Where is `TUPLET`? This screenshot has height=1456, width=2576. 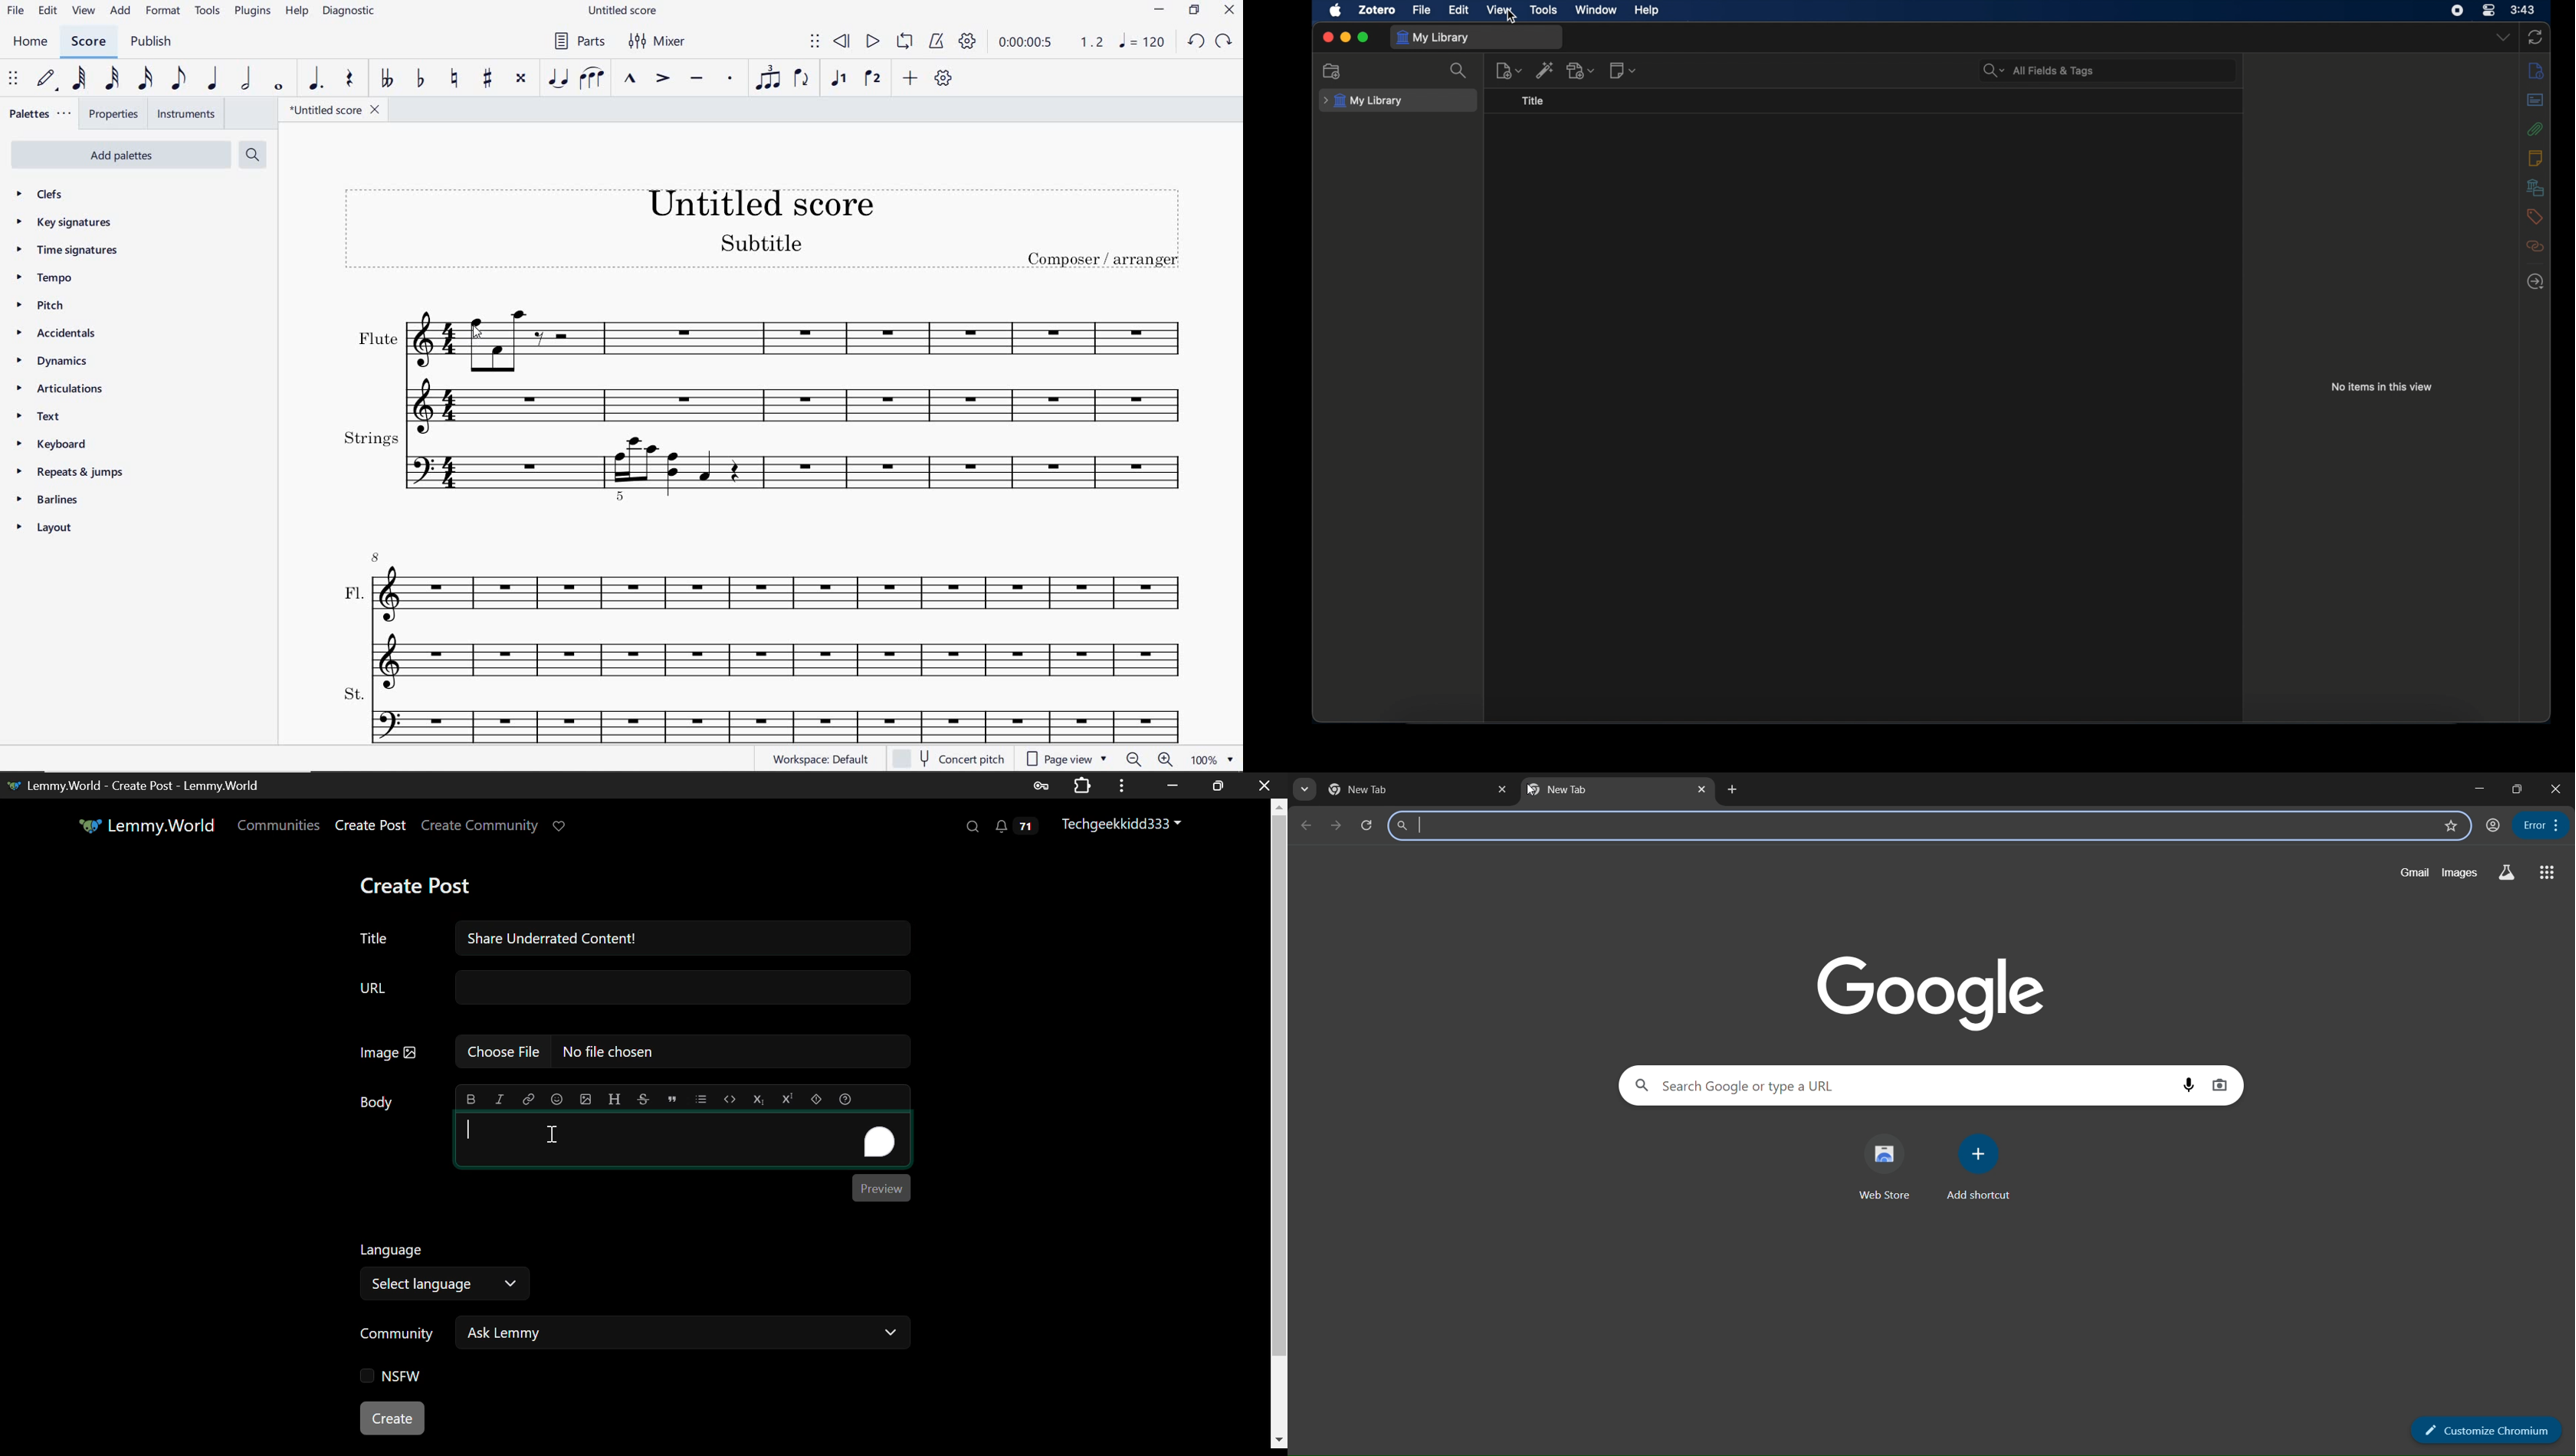 TUPLET is located at coordinates (767, 77).